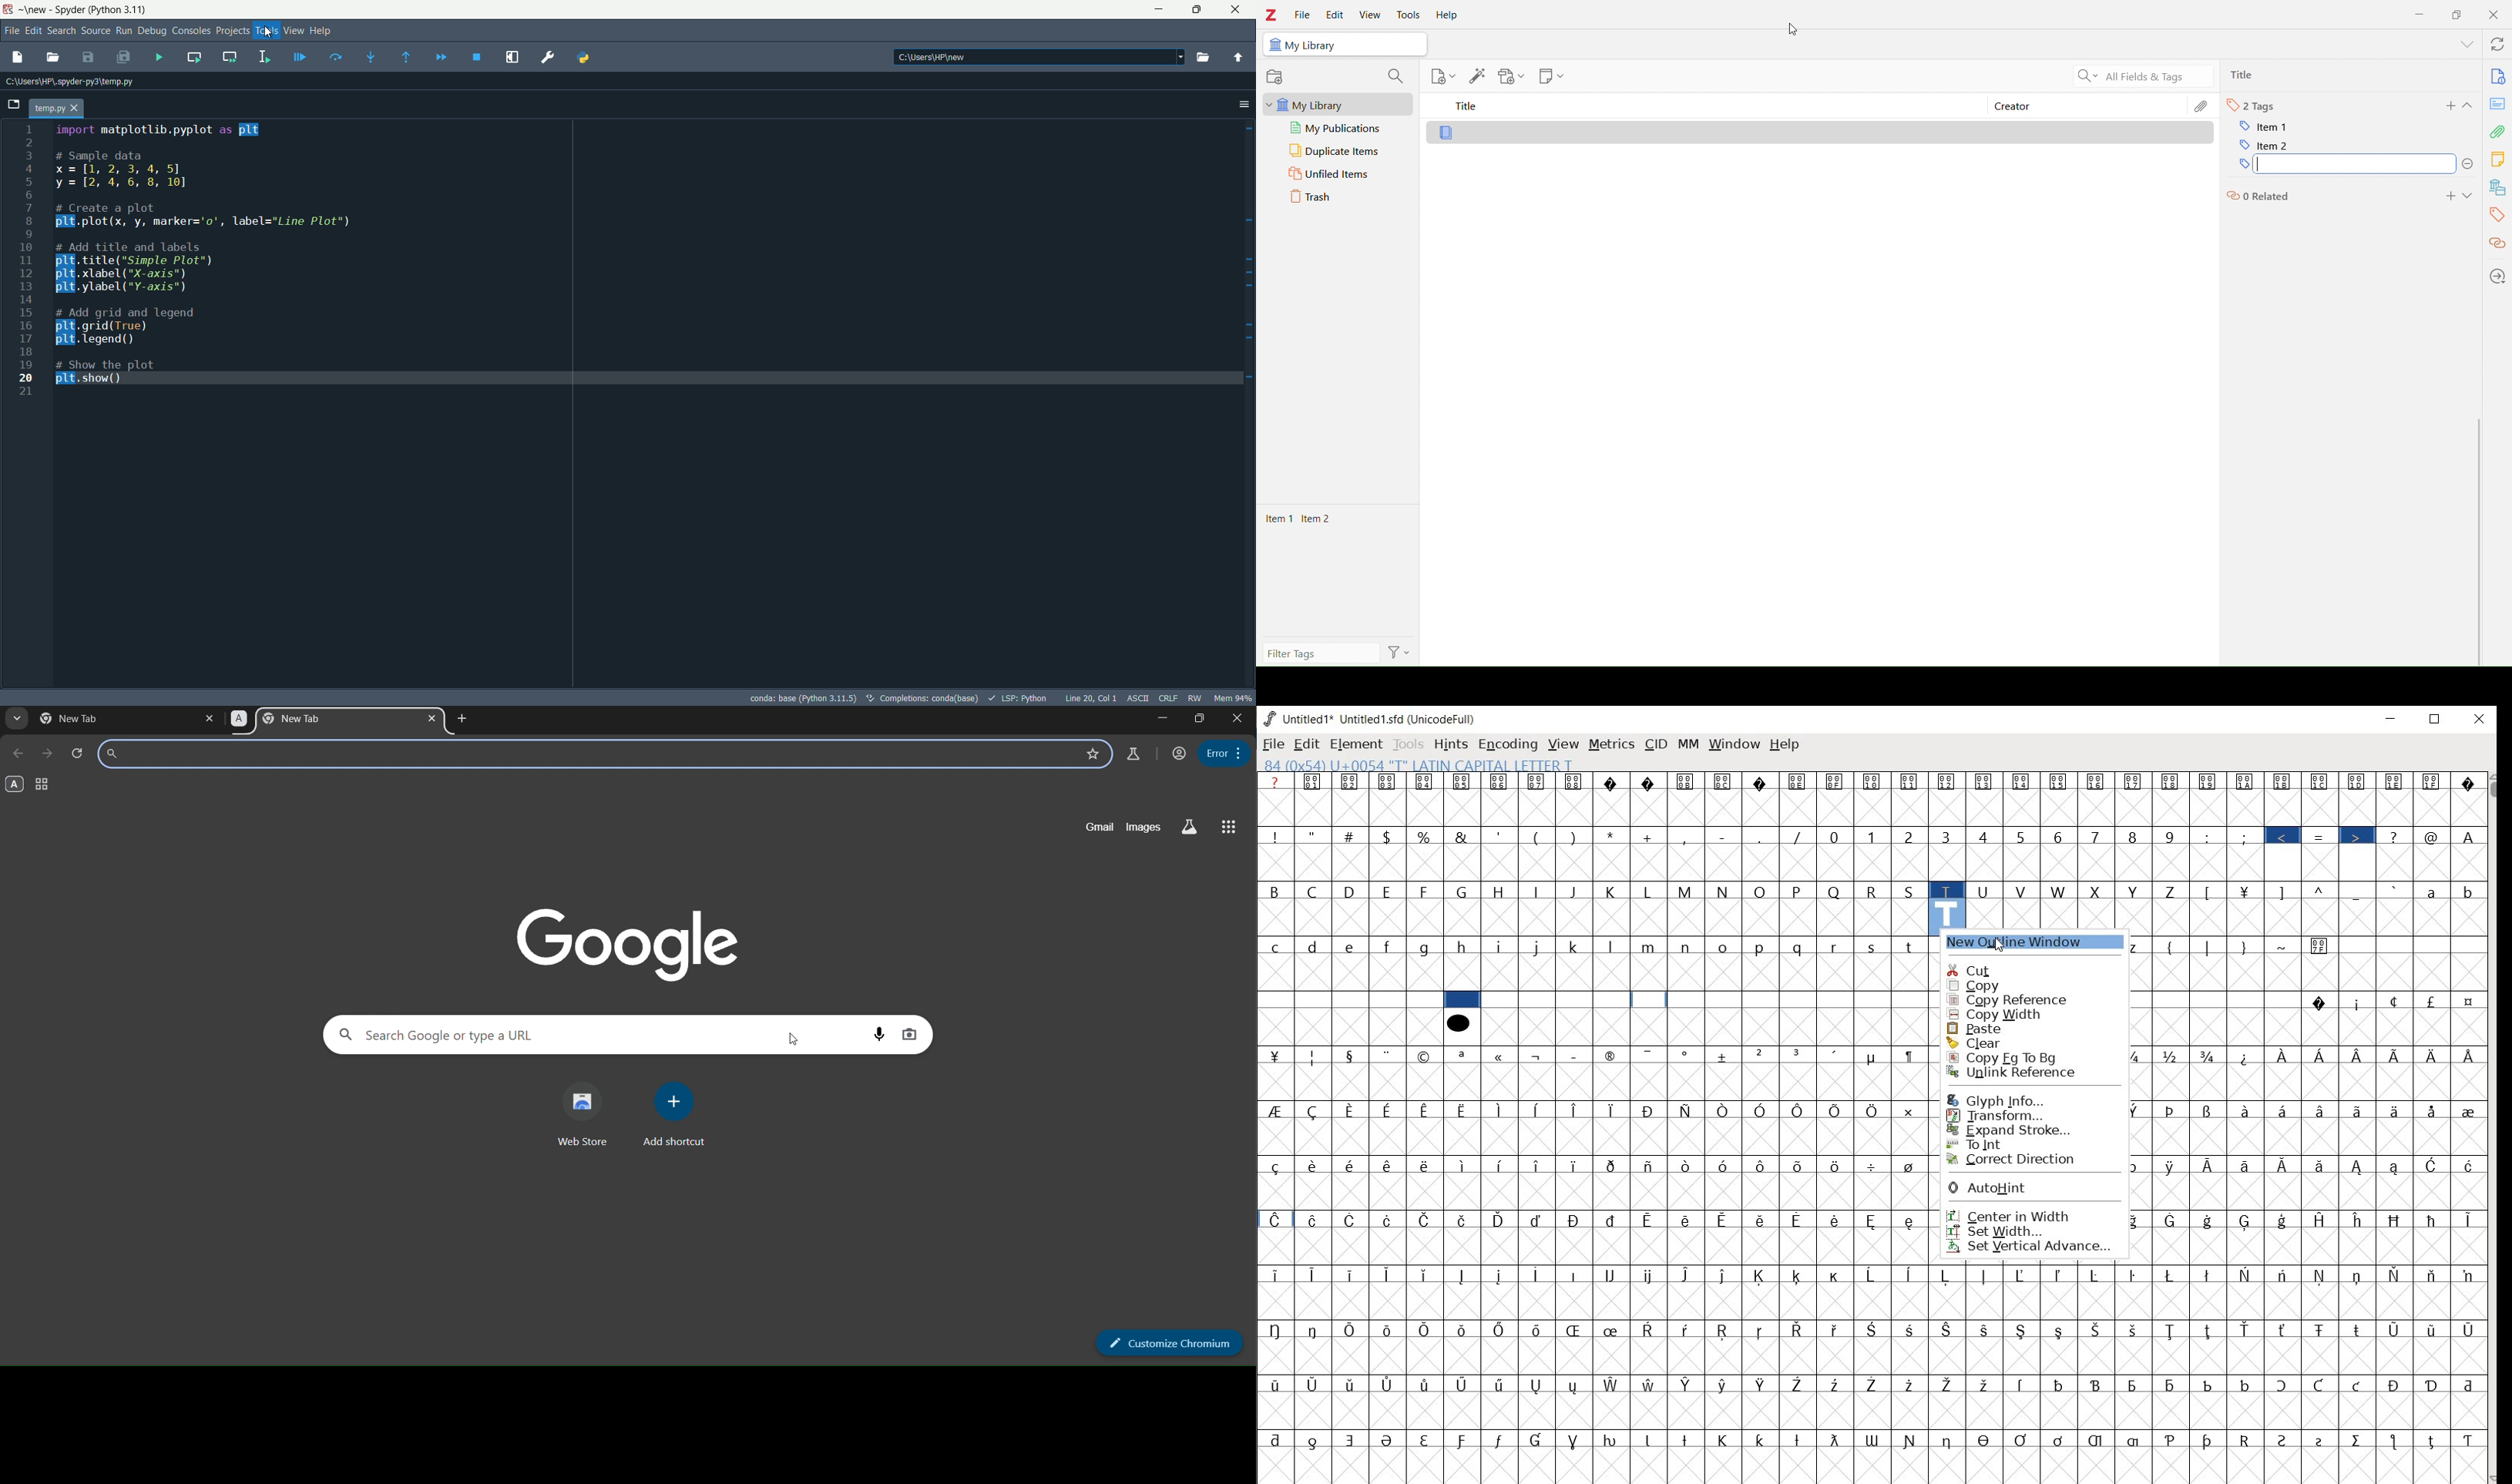  Describe the element at coordinates (2099, 1329) in the screenshot. I see `Symbol` at that location.